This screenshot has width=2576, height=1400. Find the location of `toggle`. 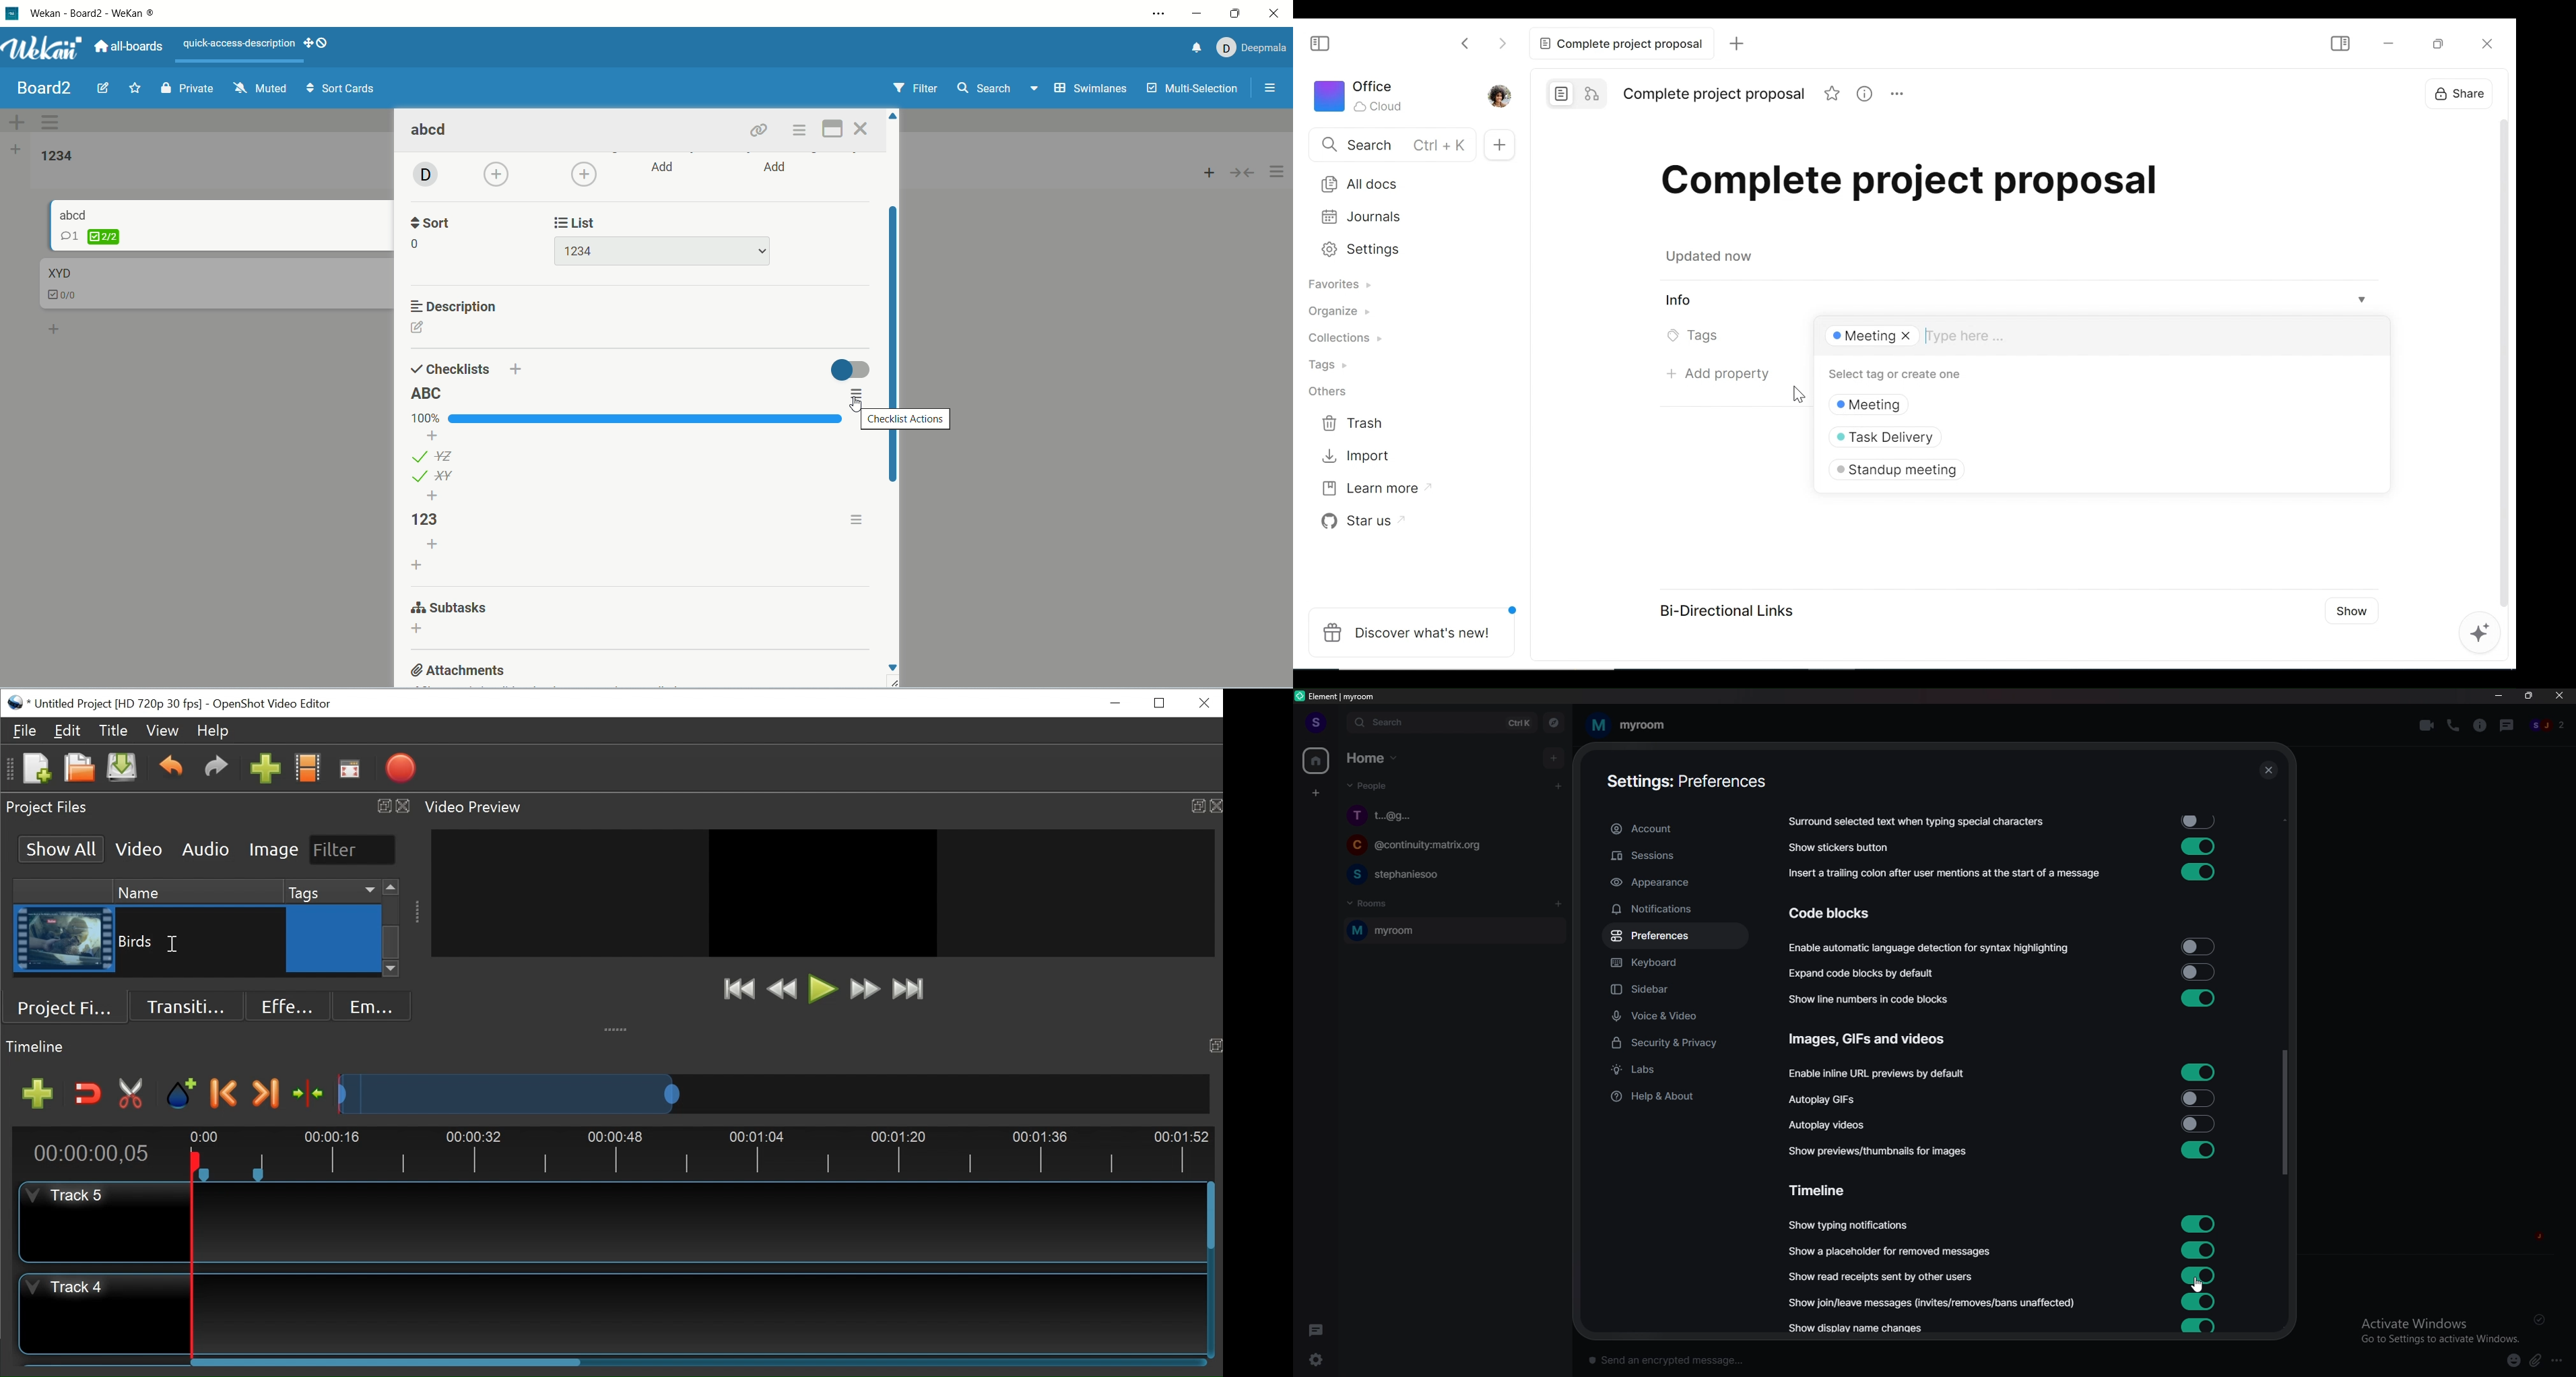

toggle is located at coordinates (2198, 997).